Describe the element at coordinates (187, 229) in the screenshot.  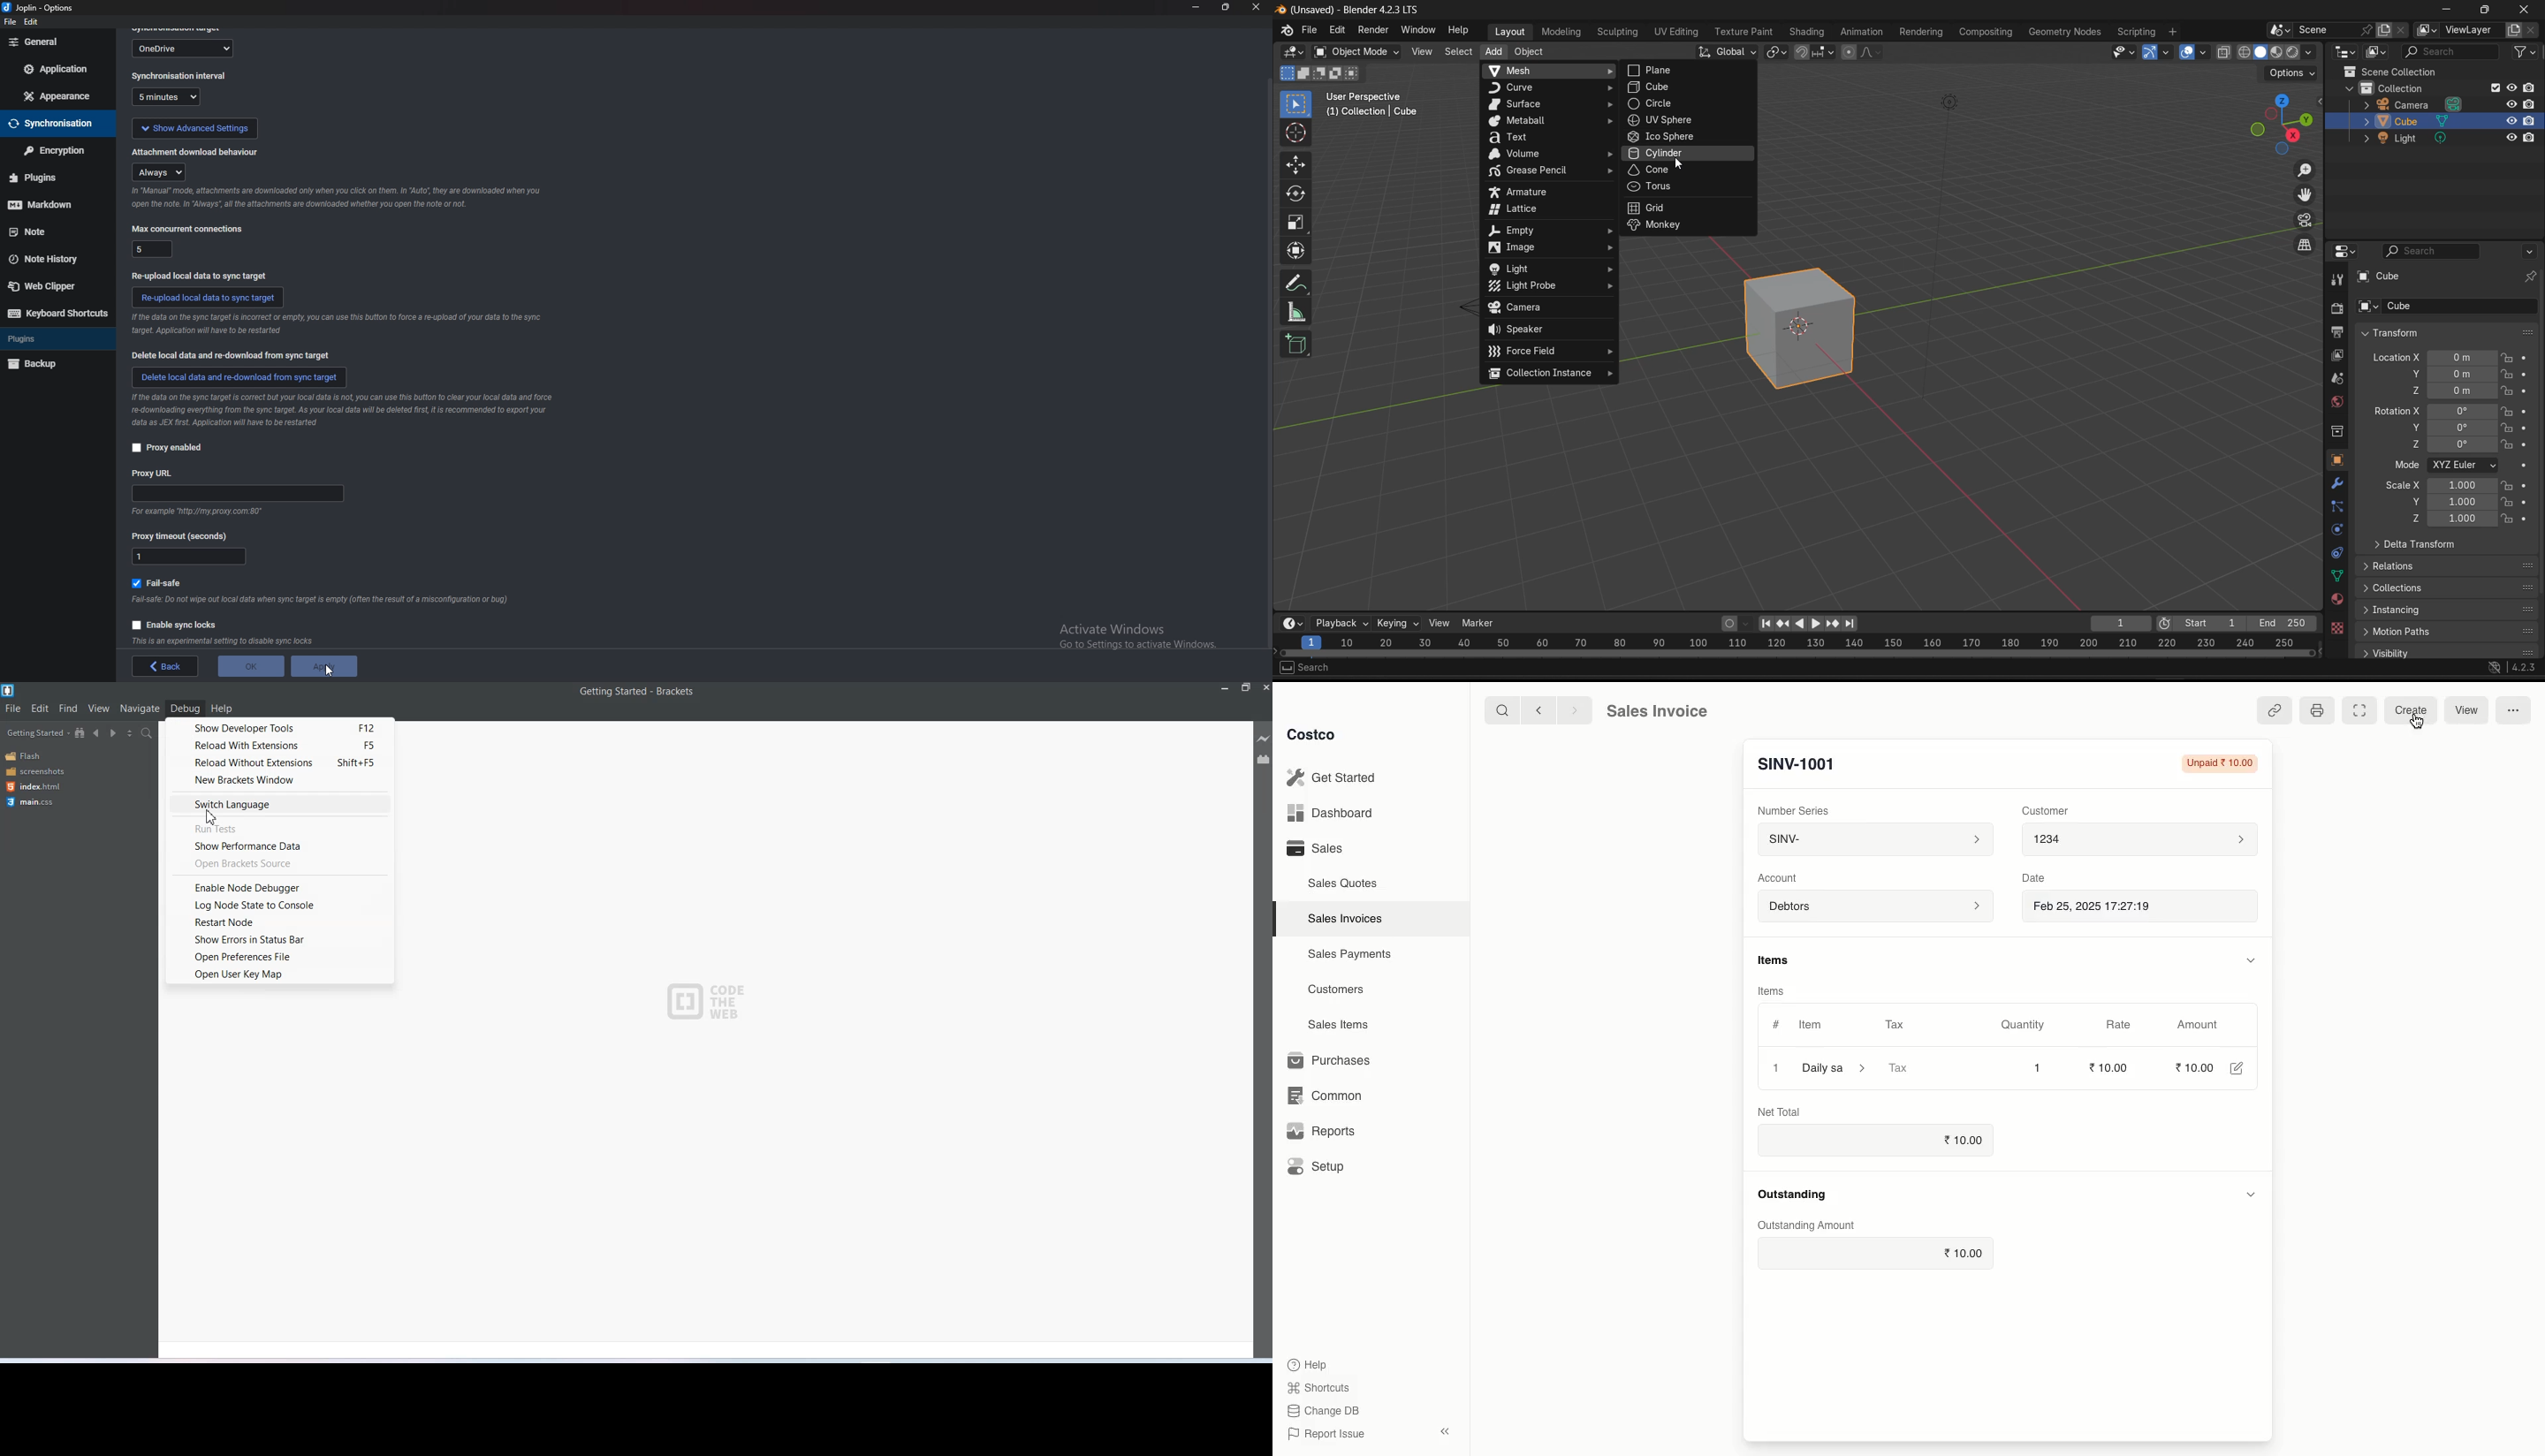
I see `max concurrent connections` at that location.